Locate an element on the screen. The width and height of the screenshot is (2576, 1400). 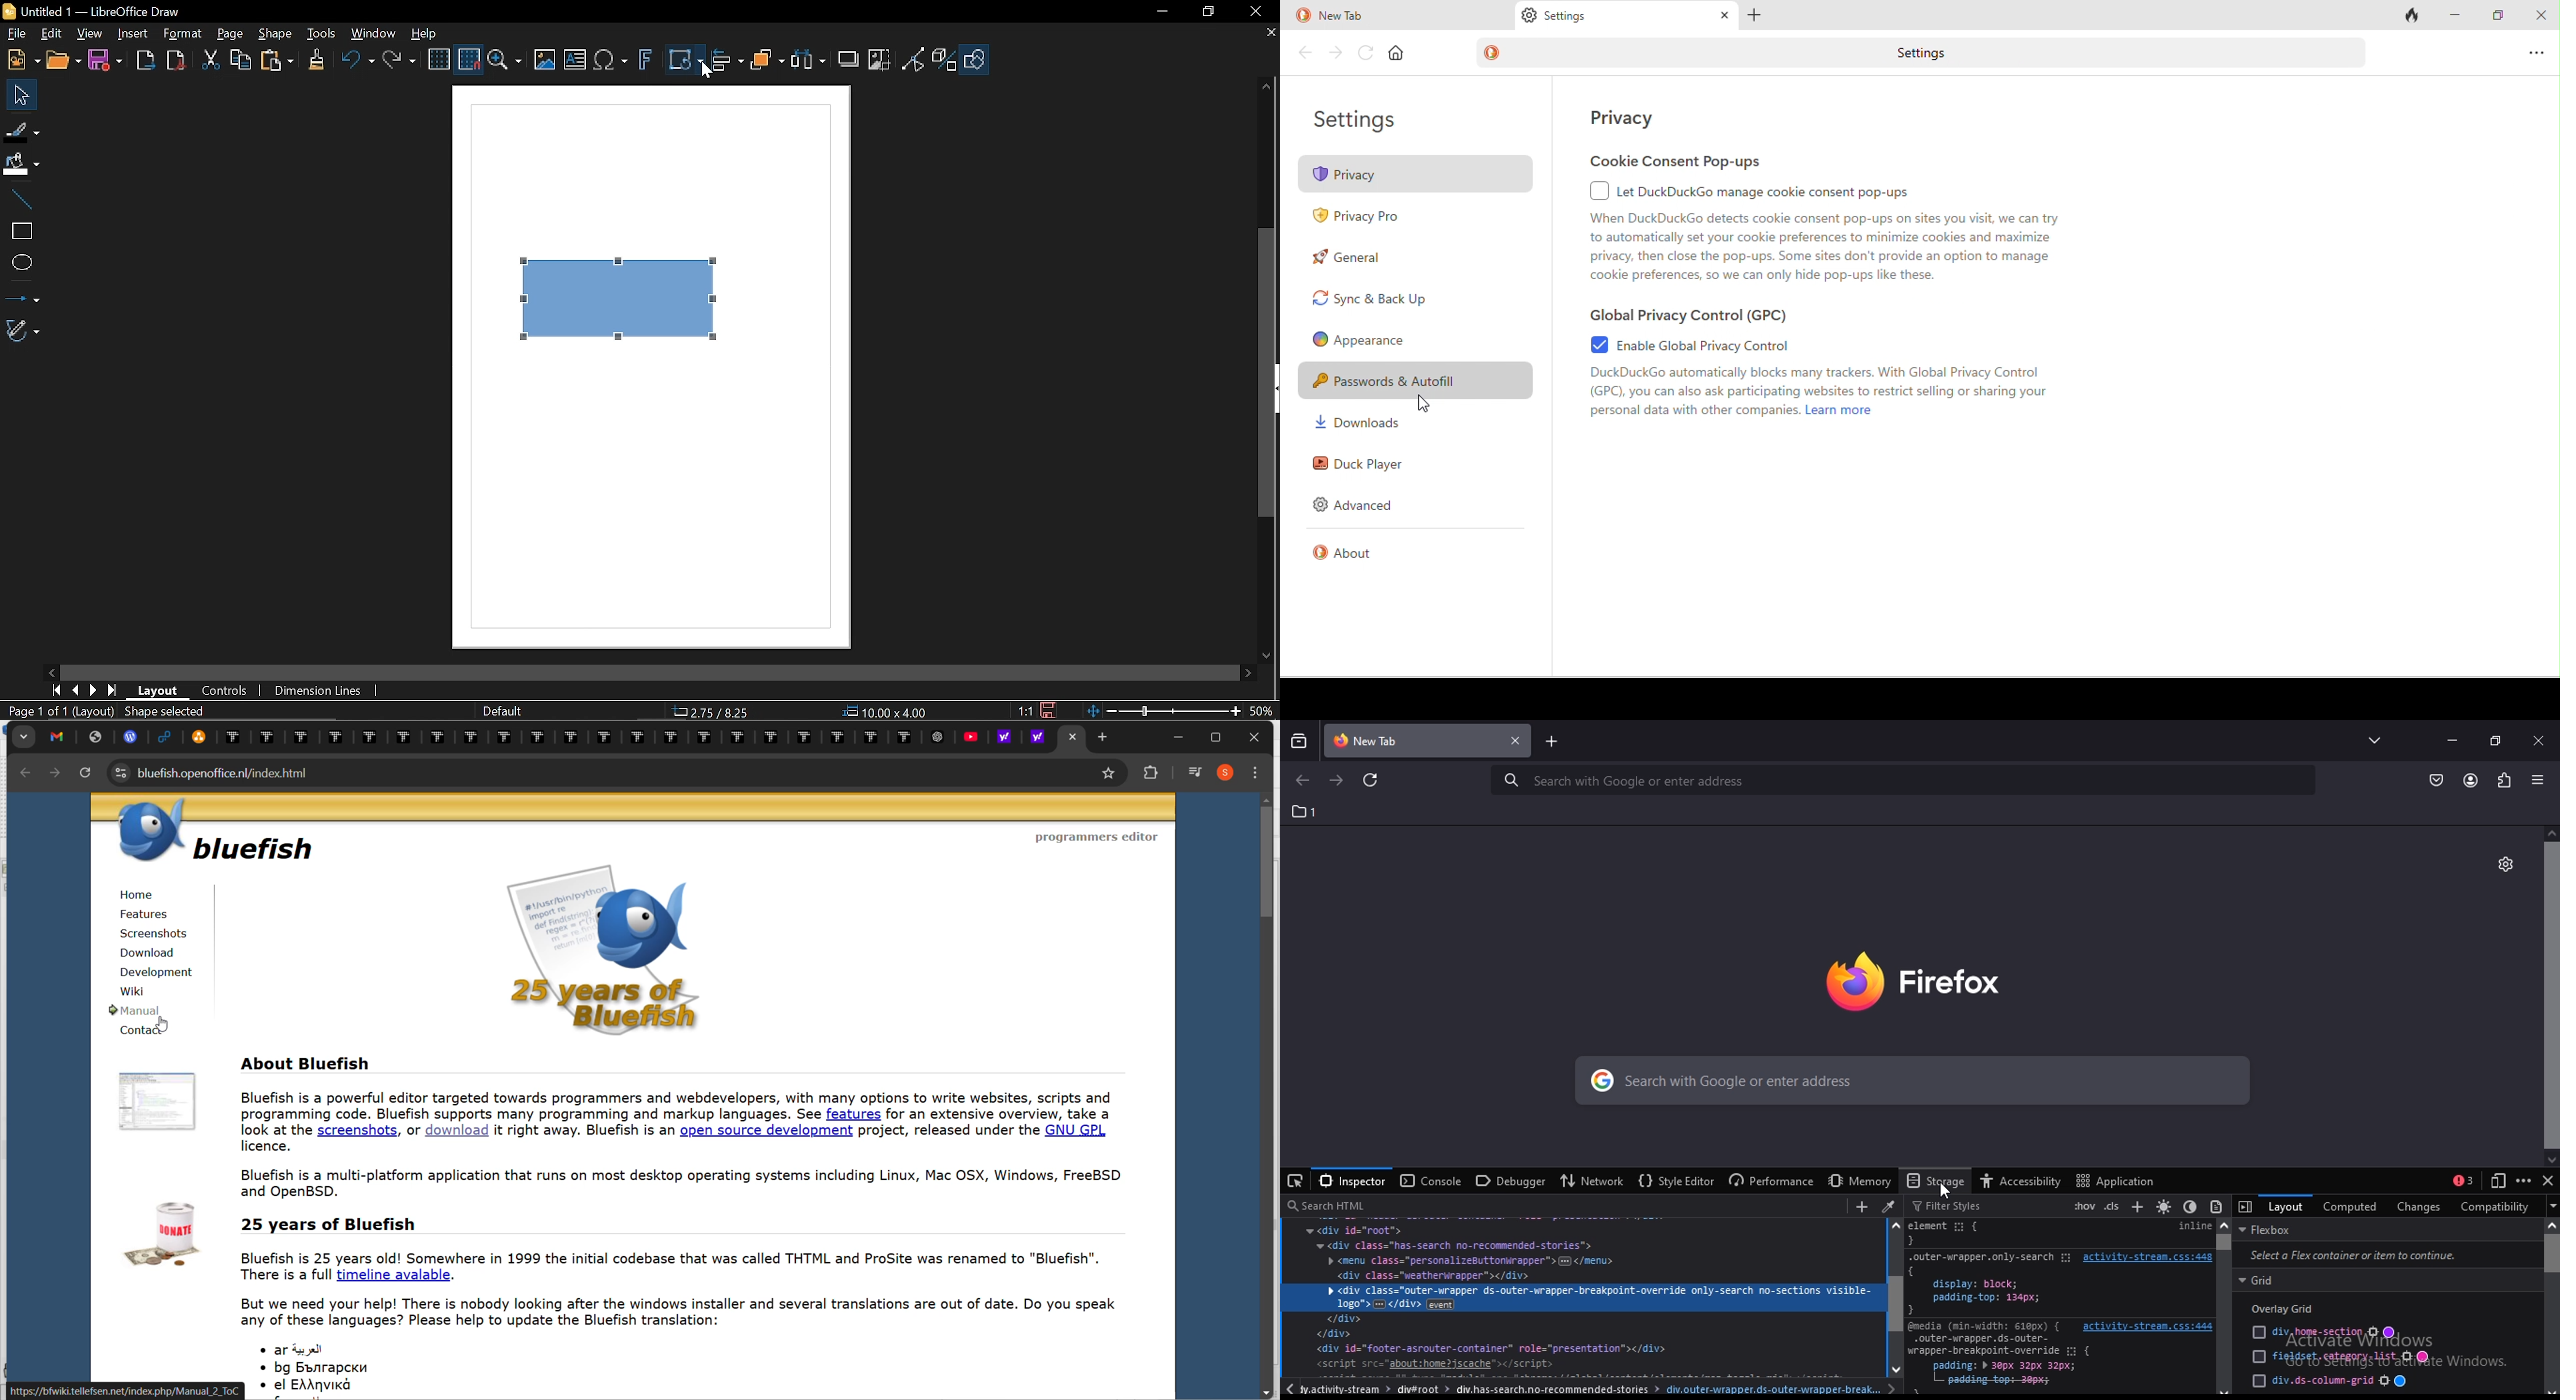
Line is located at coordinates (18, 200).